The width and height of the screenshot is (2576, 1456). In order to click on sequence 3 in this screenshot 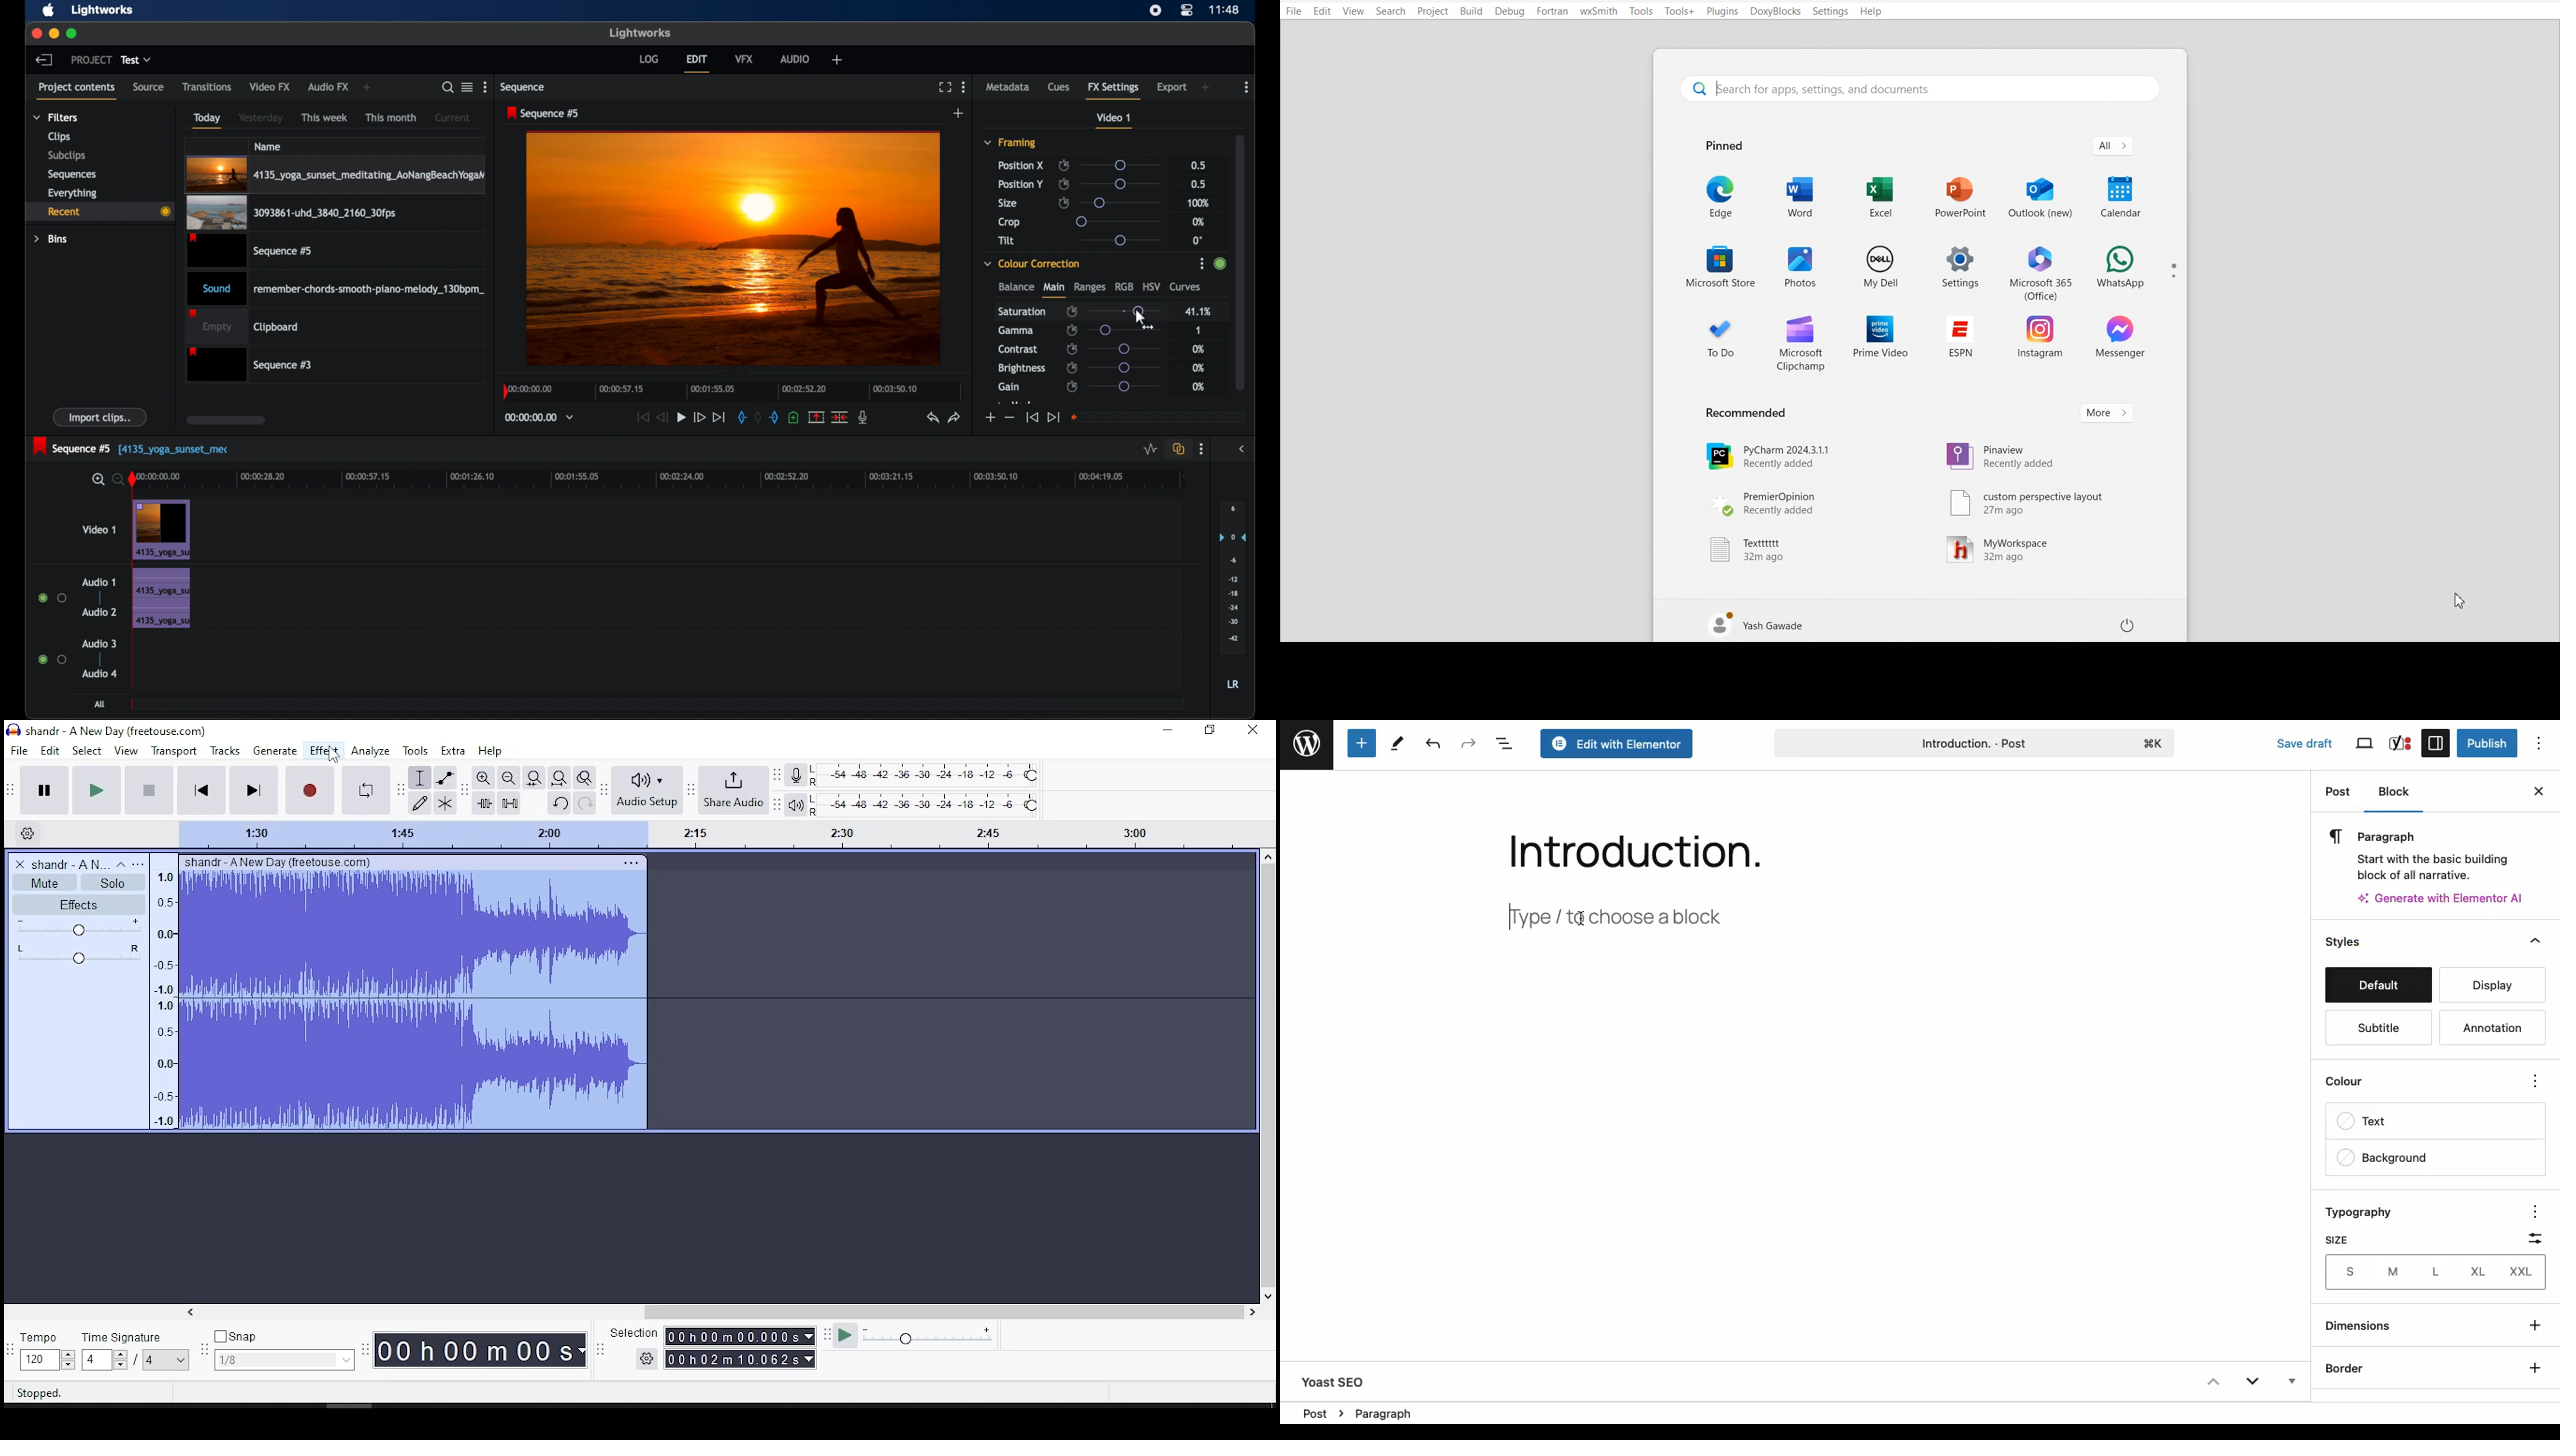, I will do `click(249, 364)`.